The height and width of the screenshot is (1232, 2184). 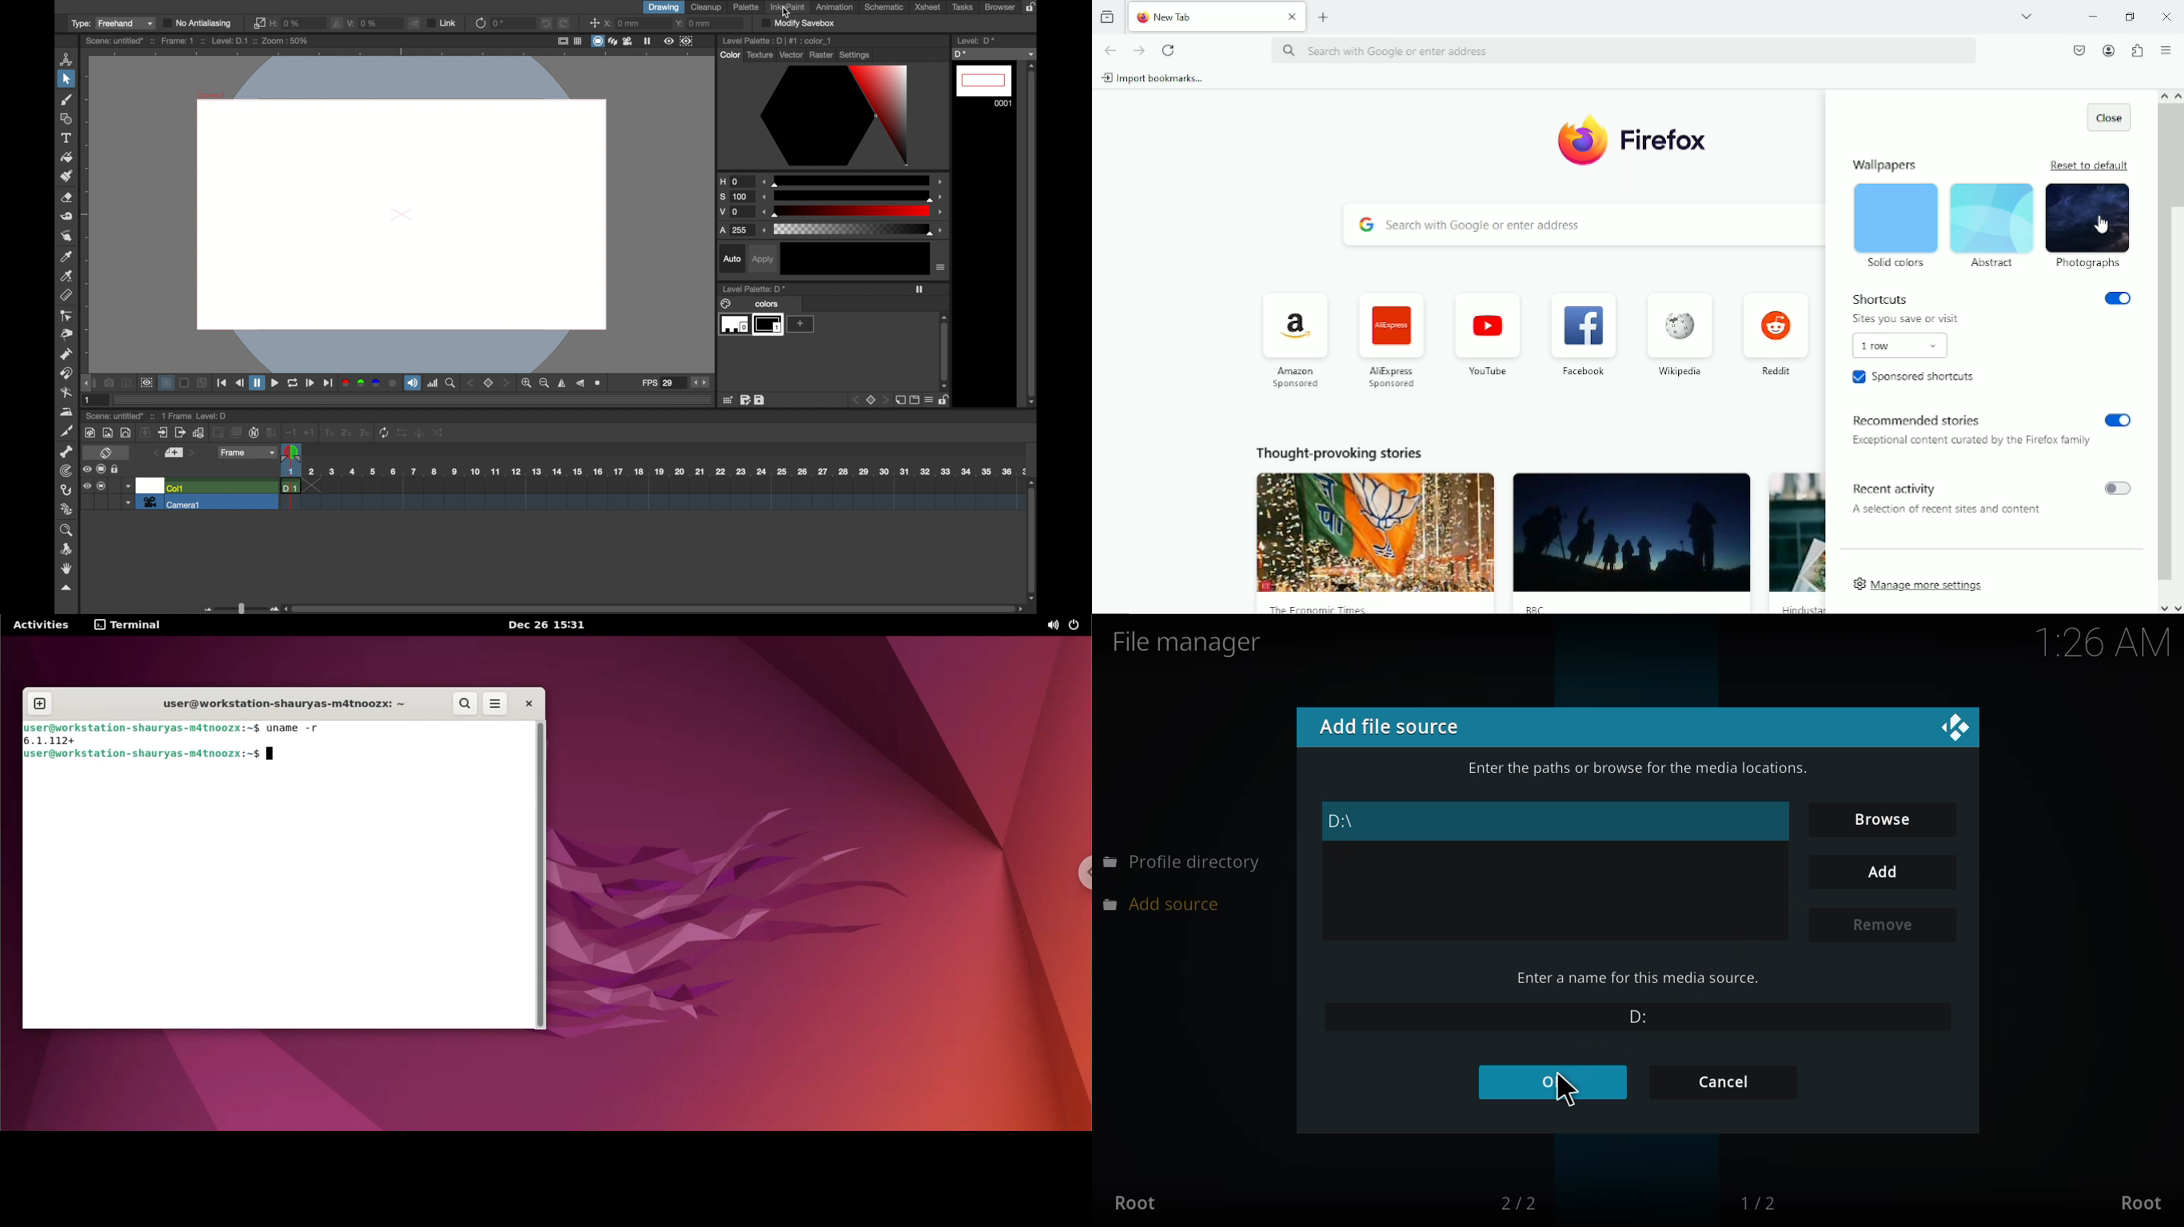 What do you see at coordinates (67, 509) in the screenshot?
I see `plastic tool` at bounding box center [67, 509].